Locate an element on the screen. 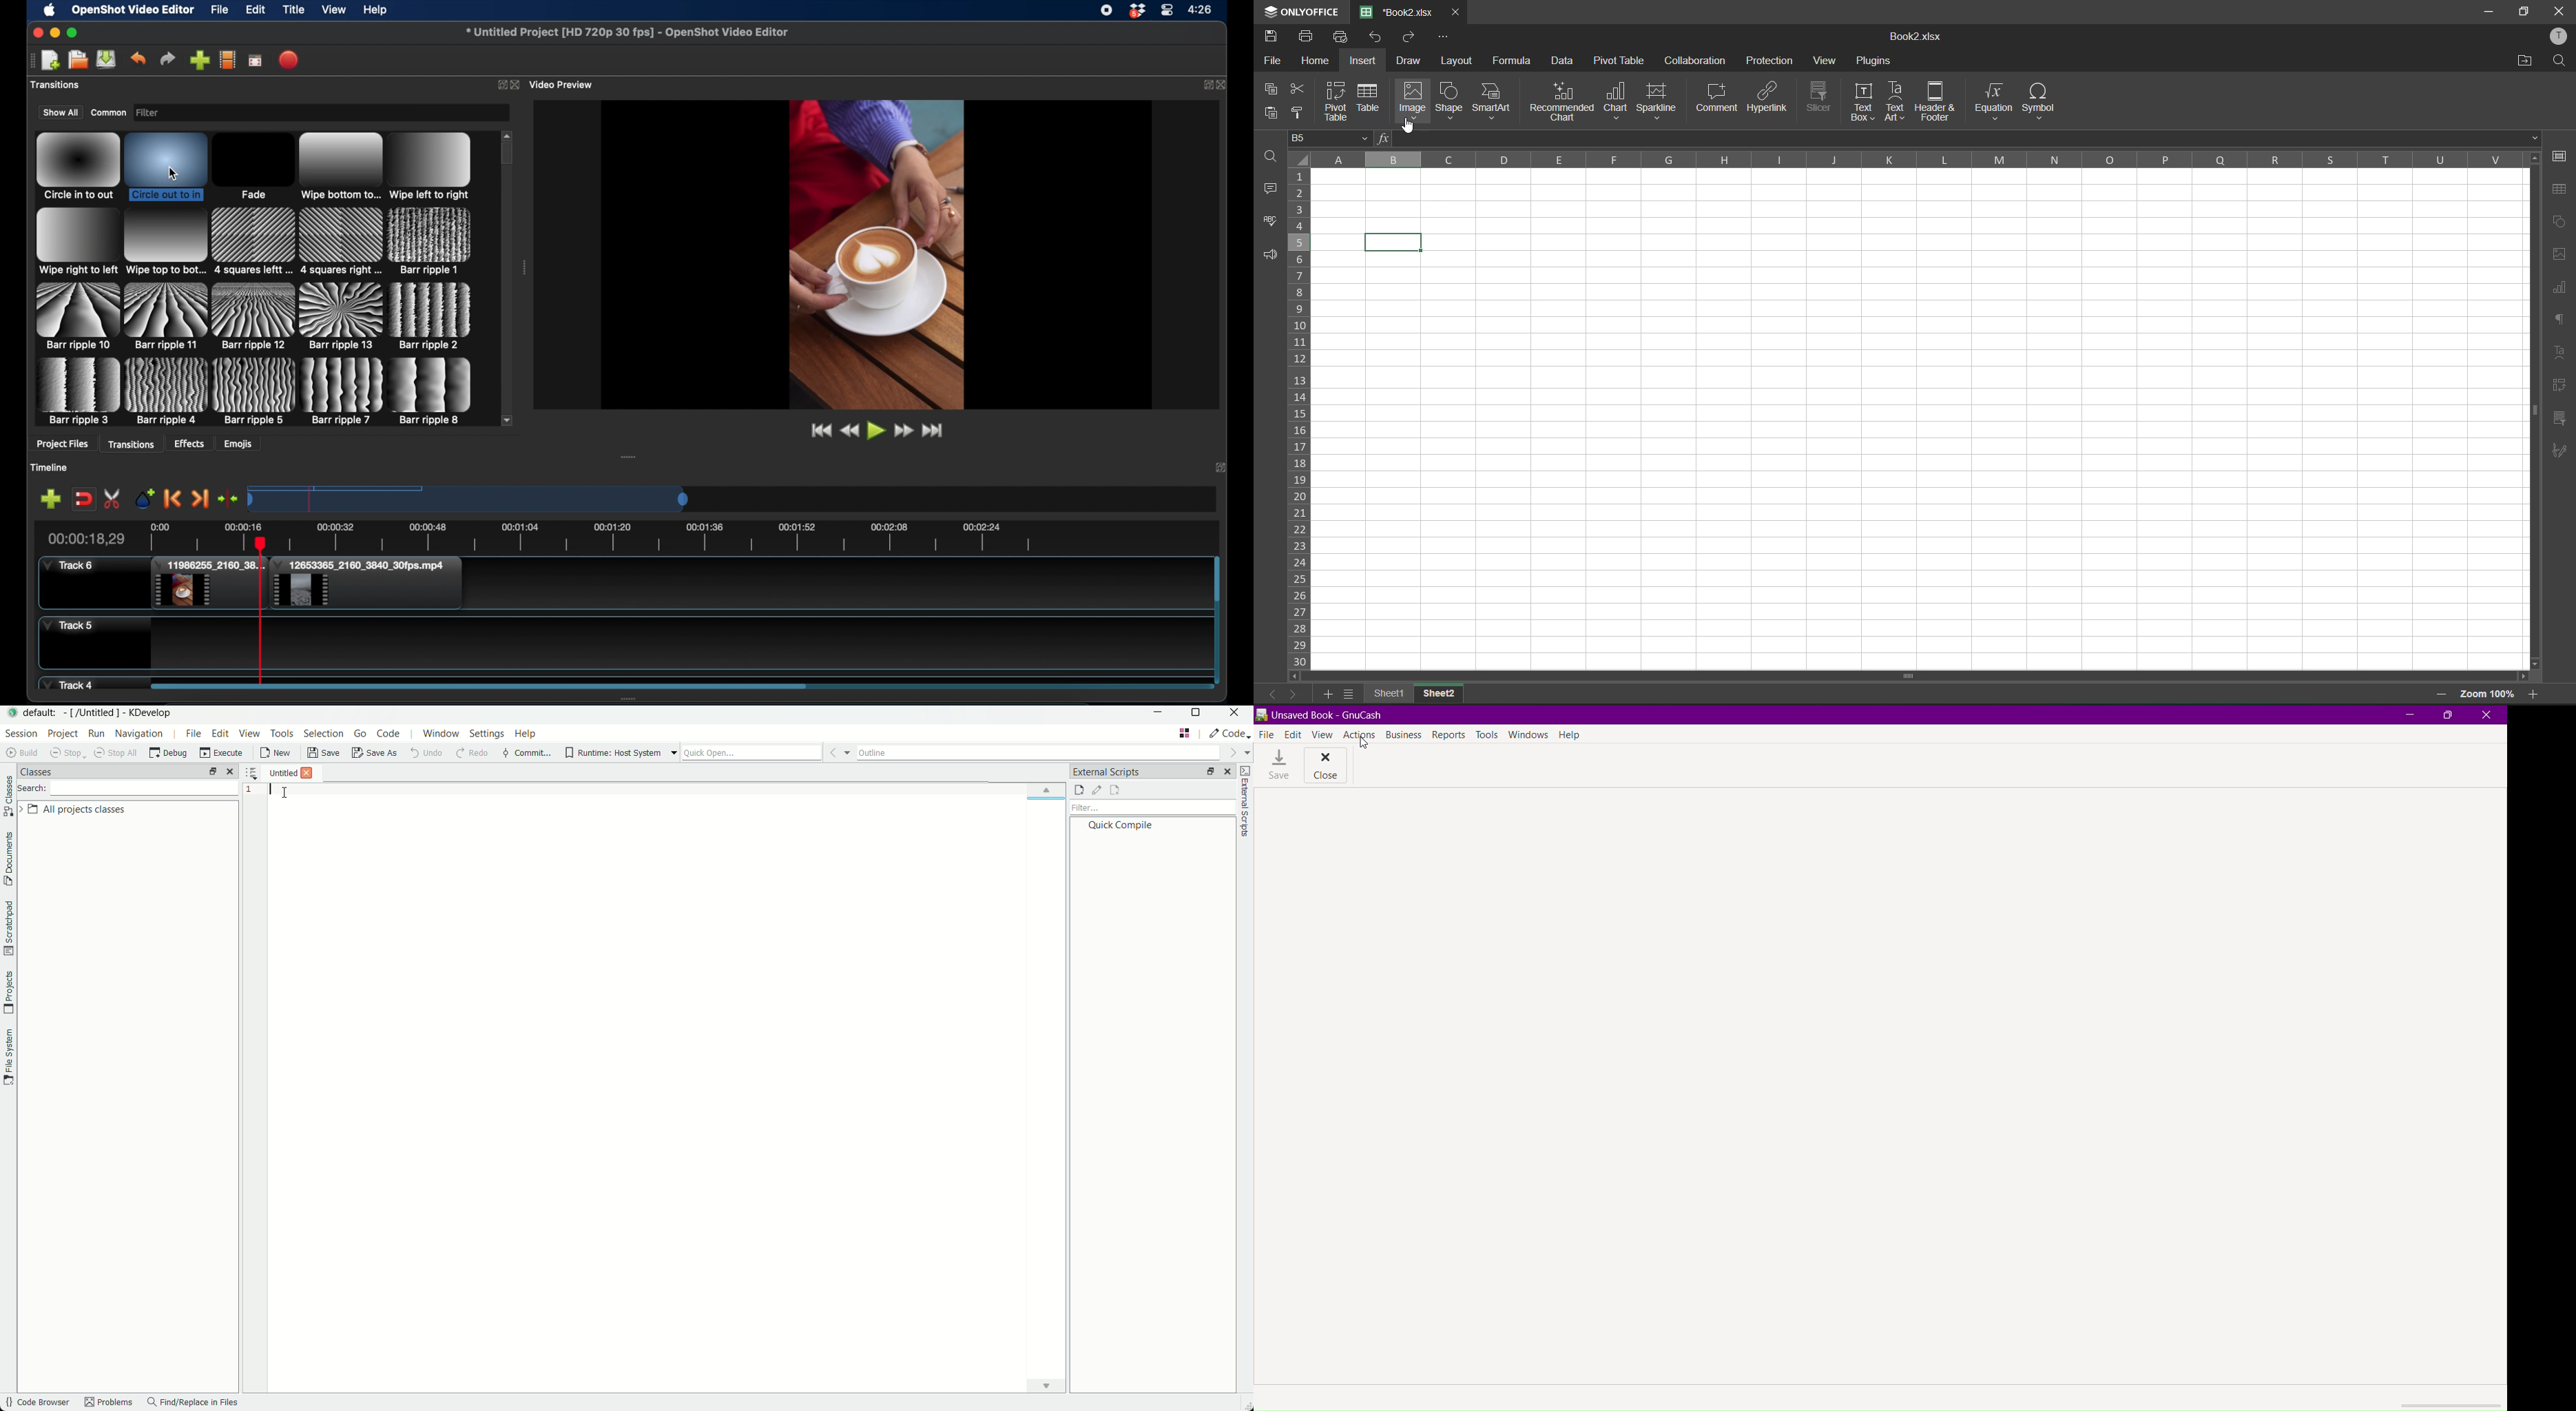 Image resolution: width=2576 pixels, height=1428 pixels. vertical scroll bar is located at coordinates (2532, 325).